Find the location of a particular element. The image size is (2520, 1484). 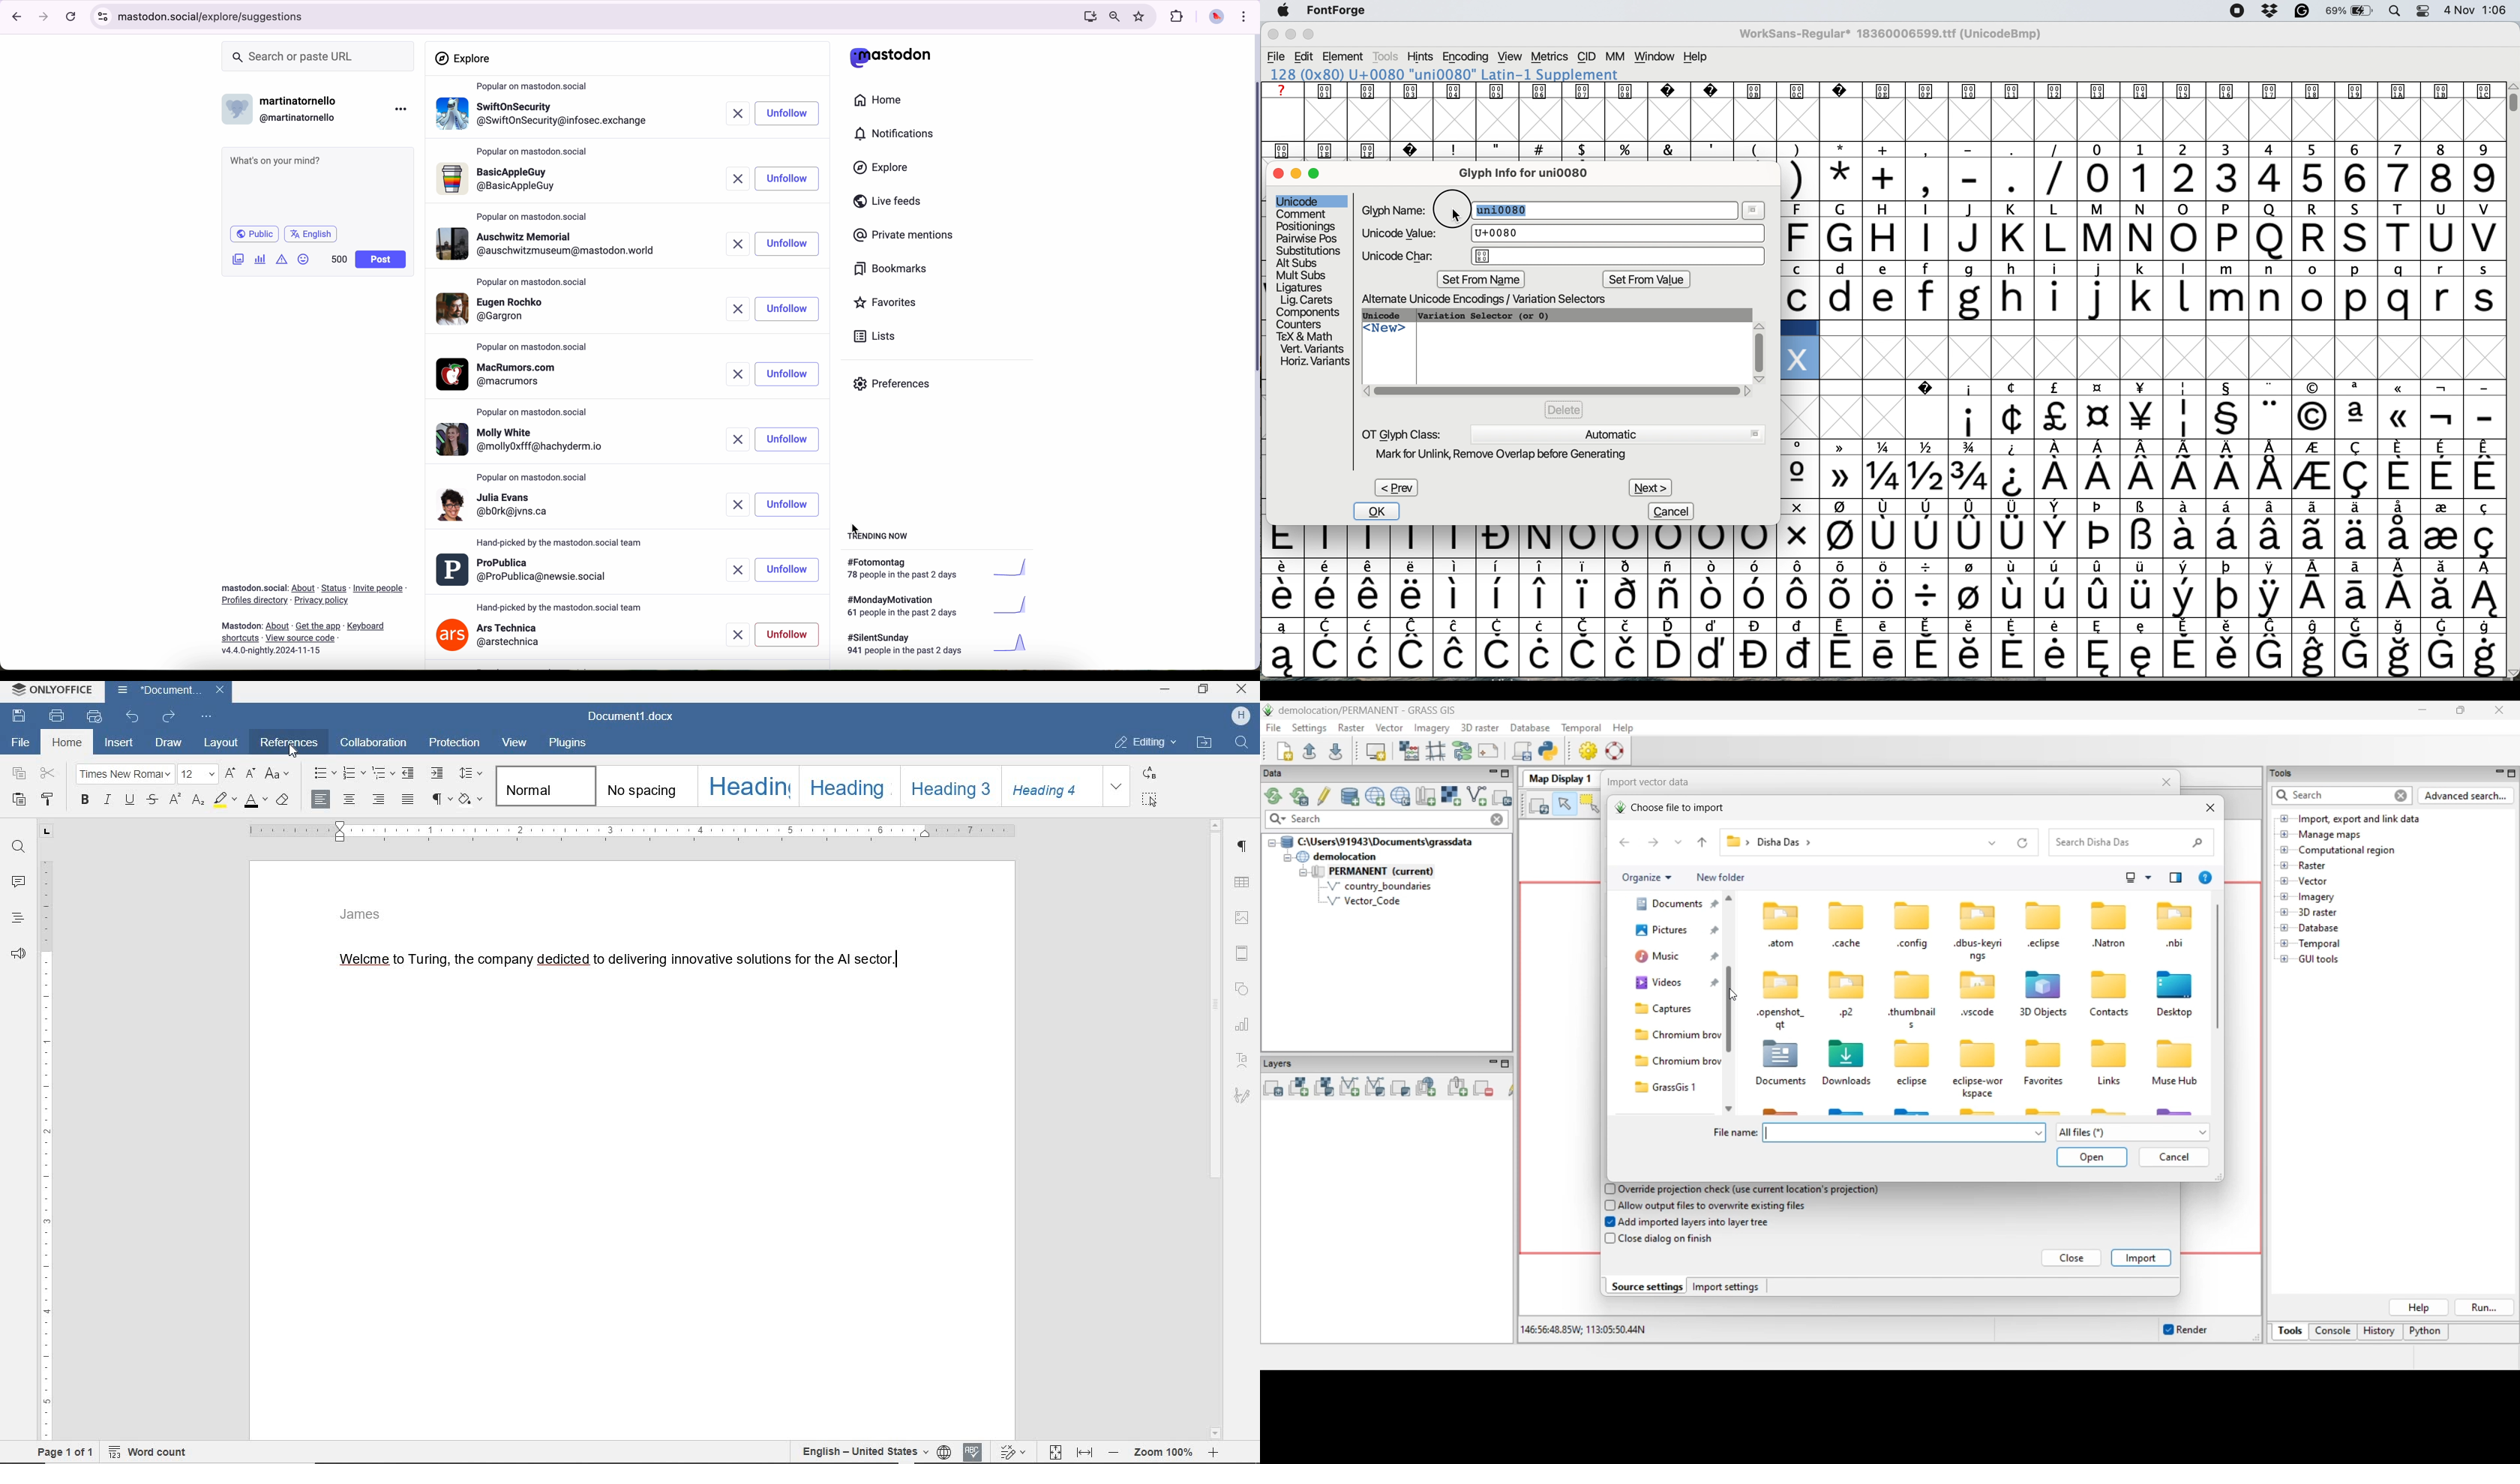

Allow edits outside of the current mapset is located at coordinates (1324, 796).